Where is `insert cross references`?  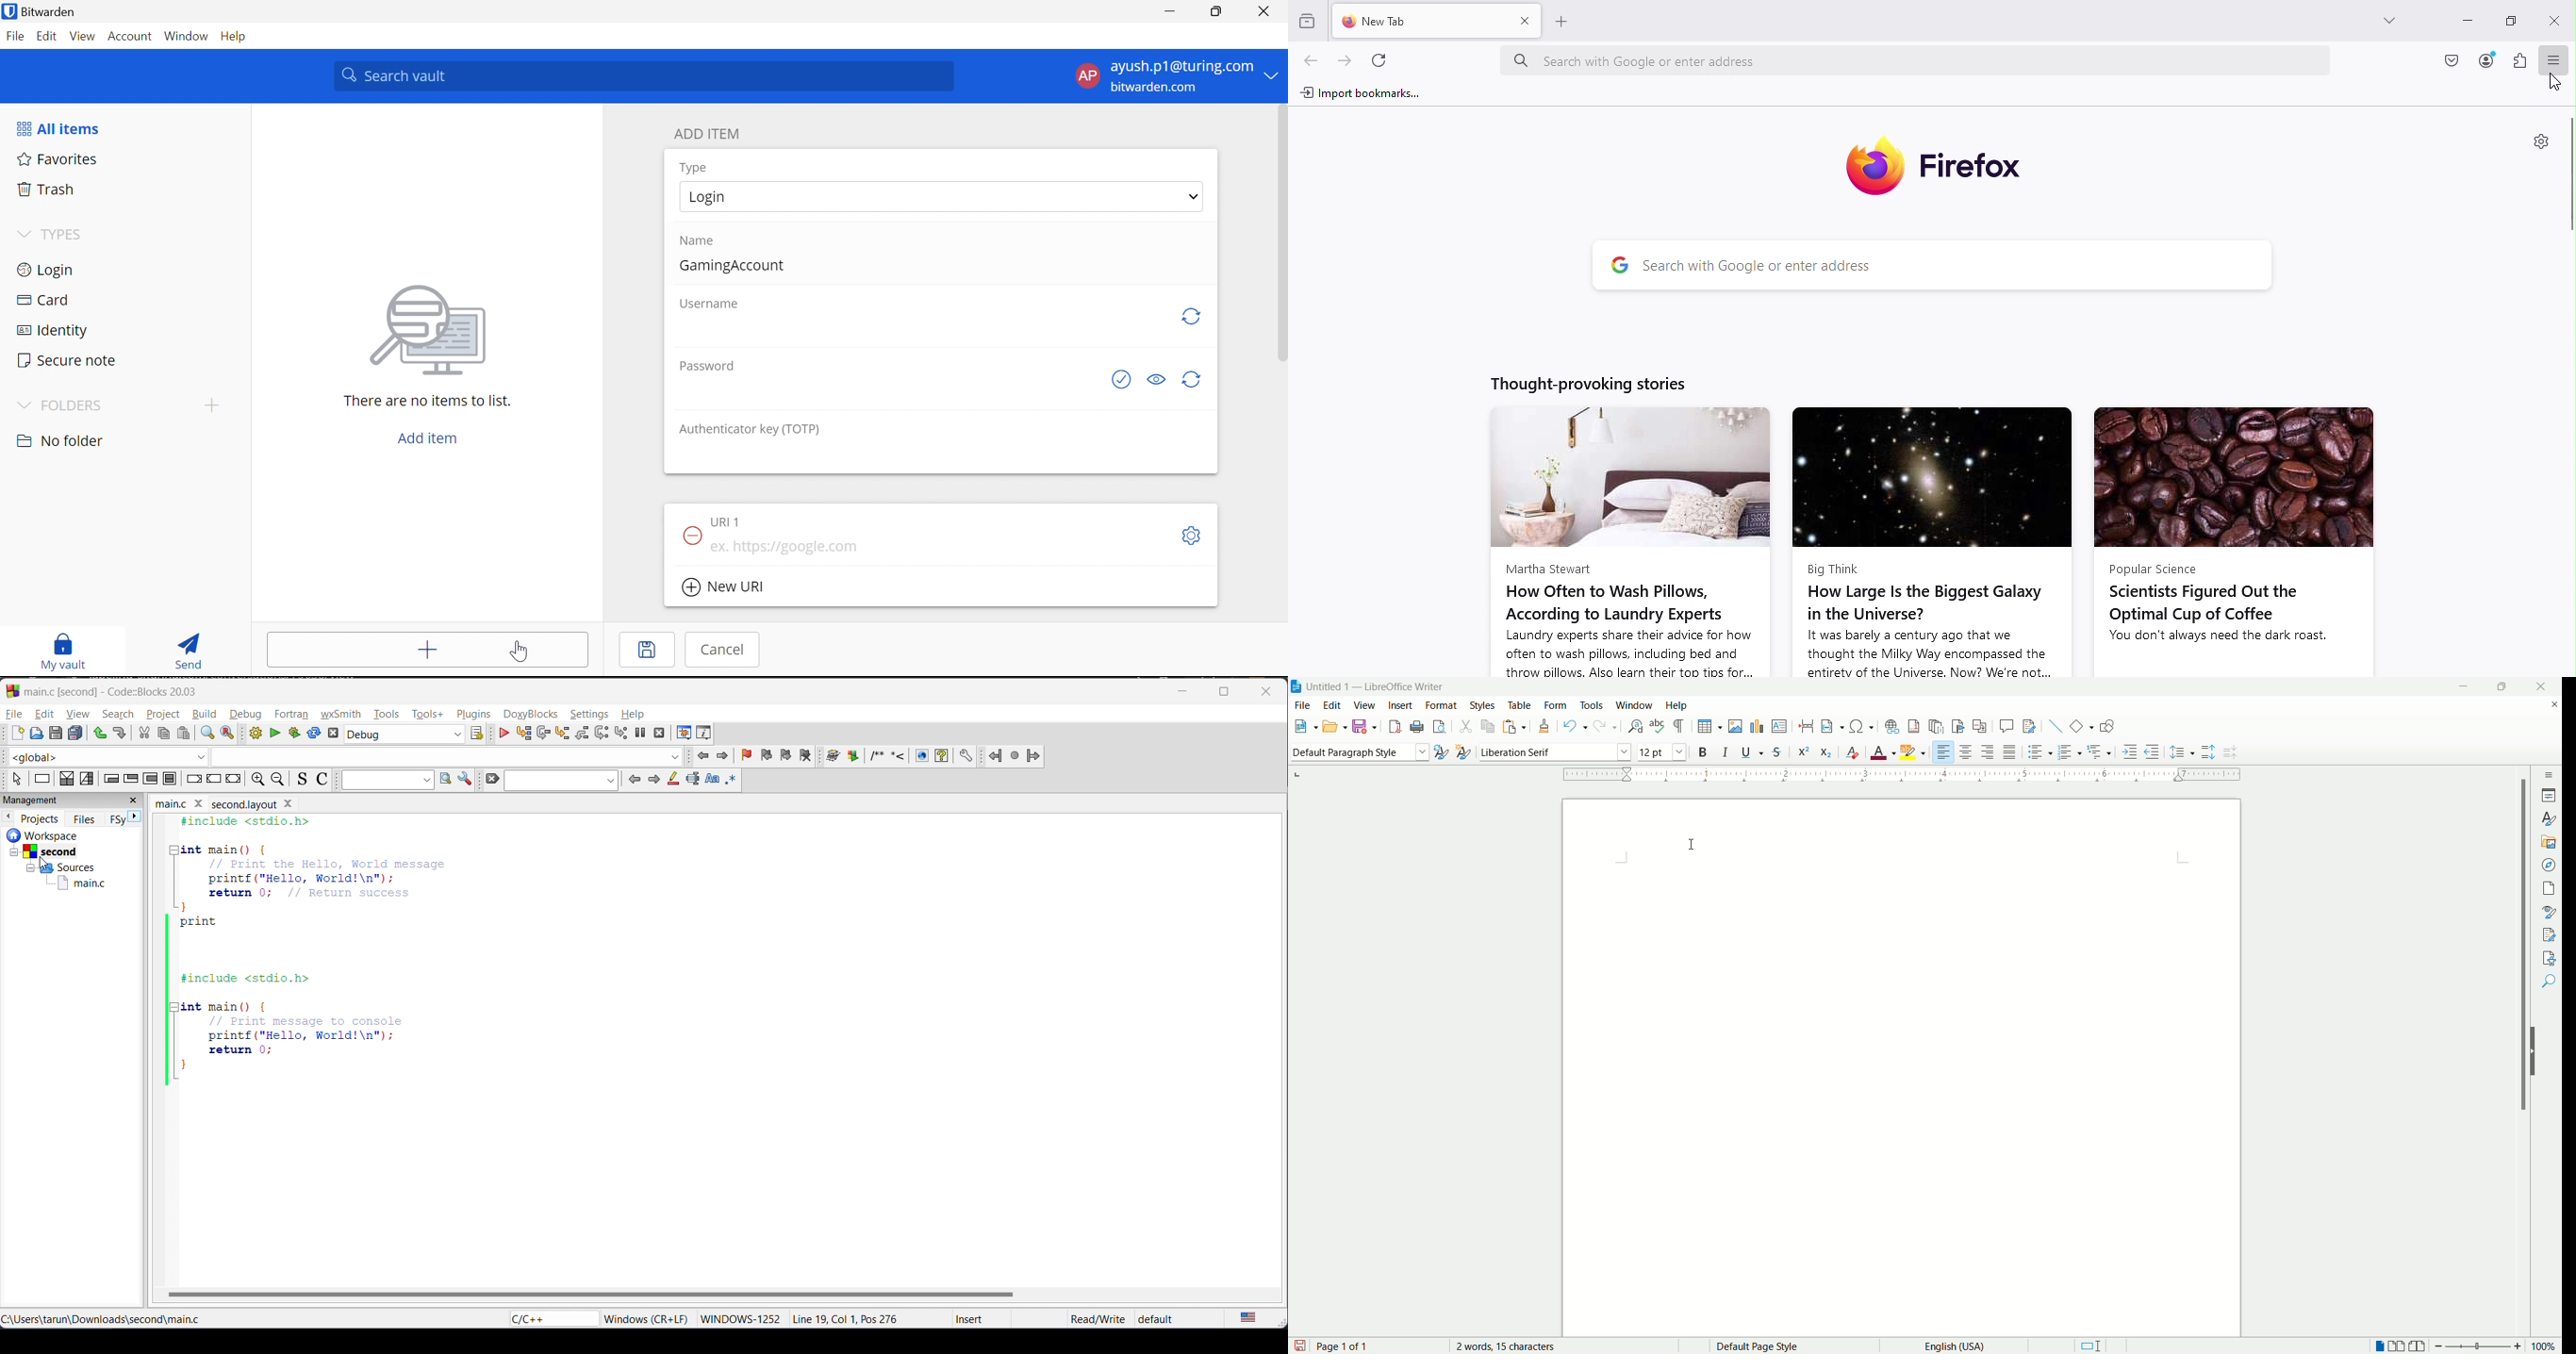 insert cross references is located at coordinates (1981, 724).